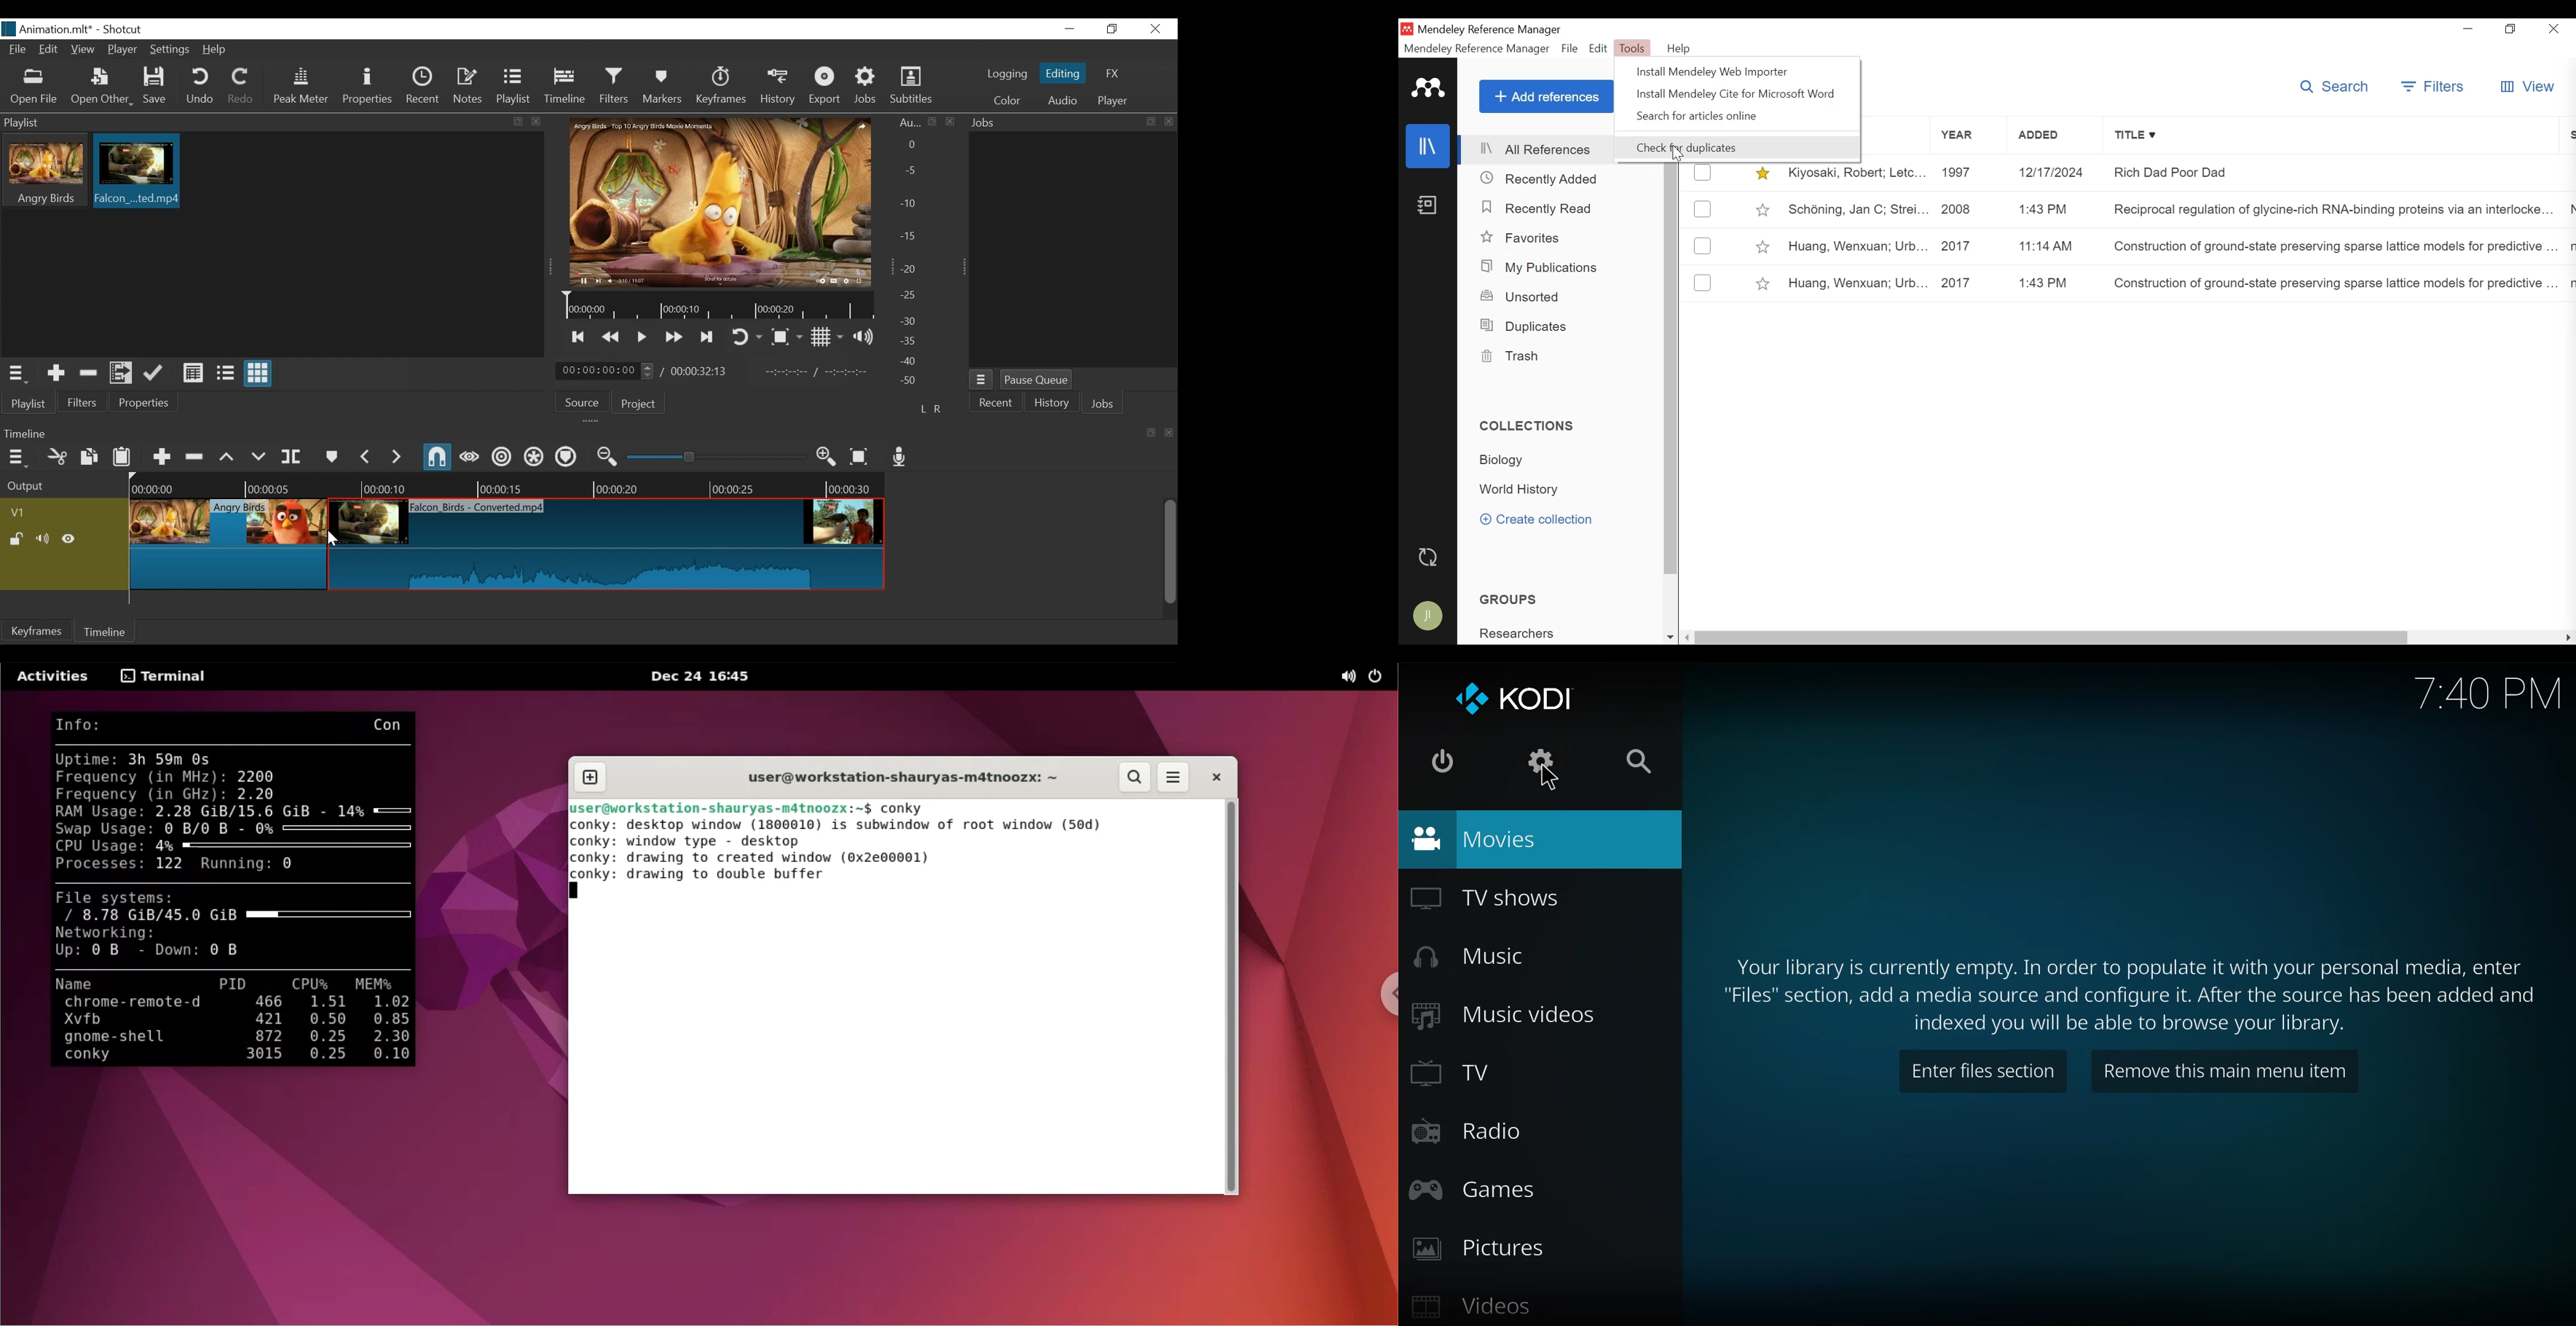  What do you see at coordinates (1062, 101) in the screenshot?
I see `Audio` at bounding box center [1062, 101].